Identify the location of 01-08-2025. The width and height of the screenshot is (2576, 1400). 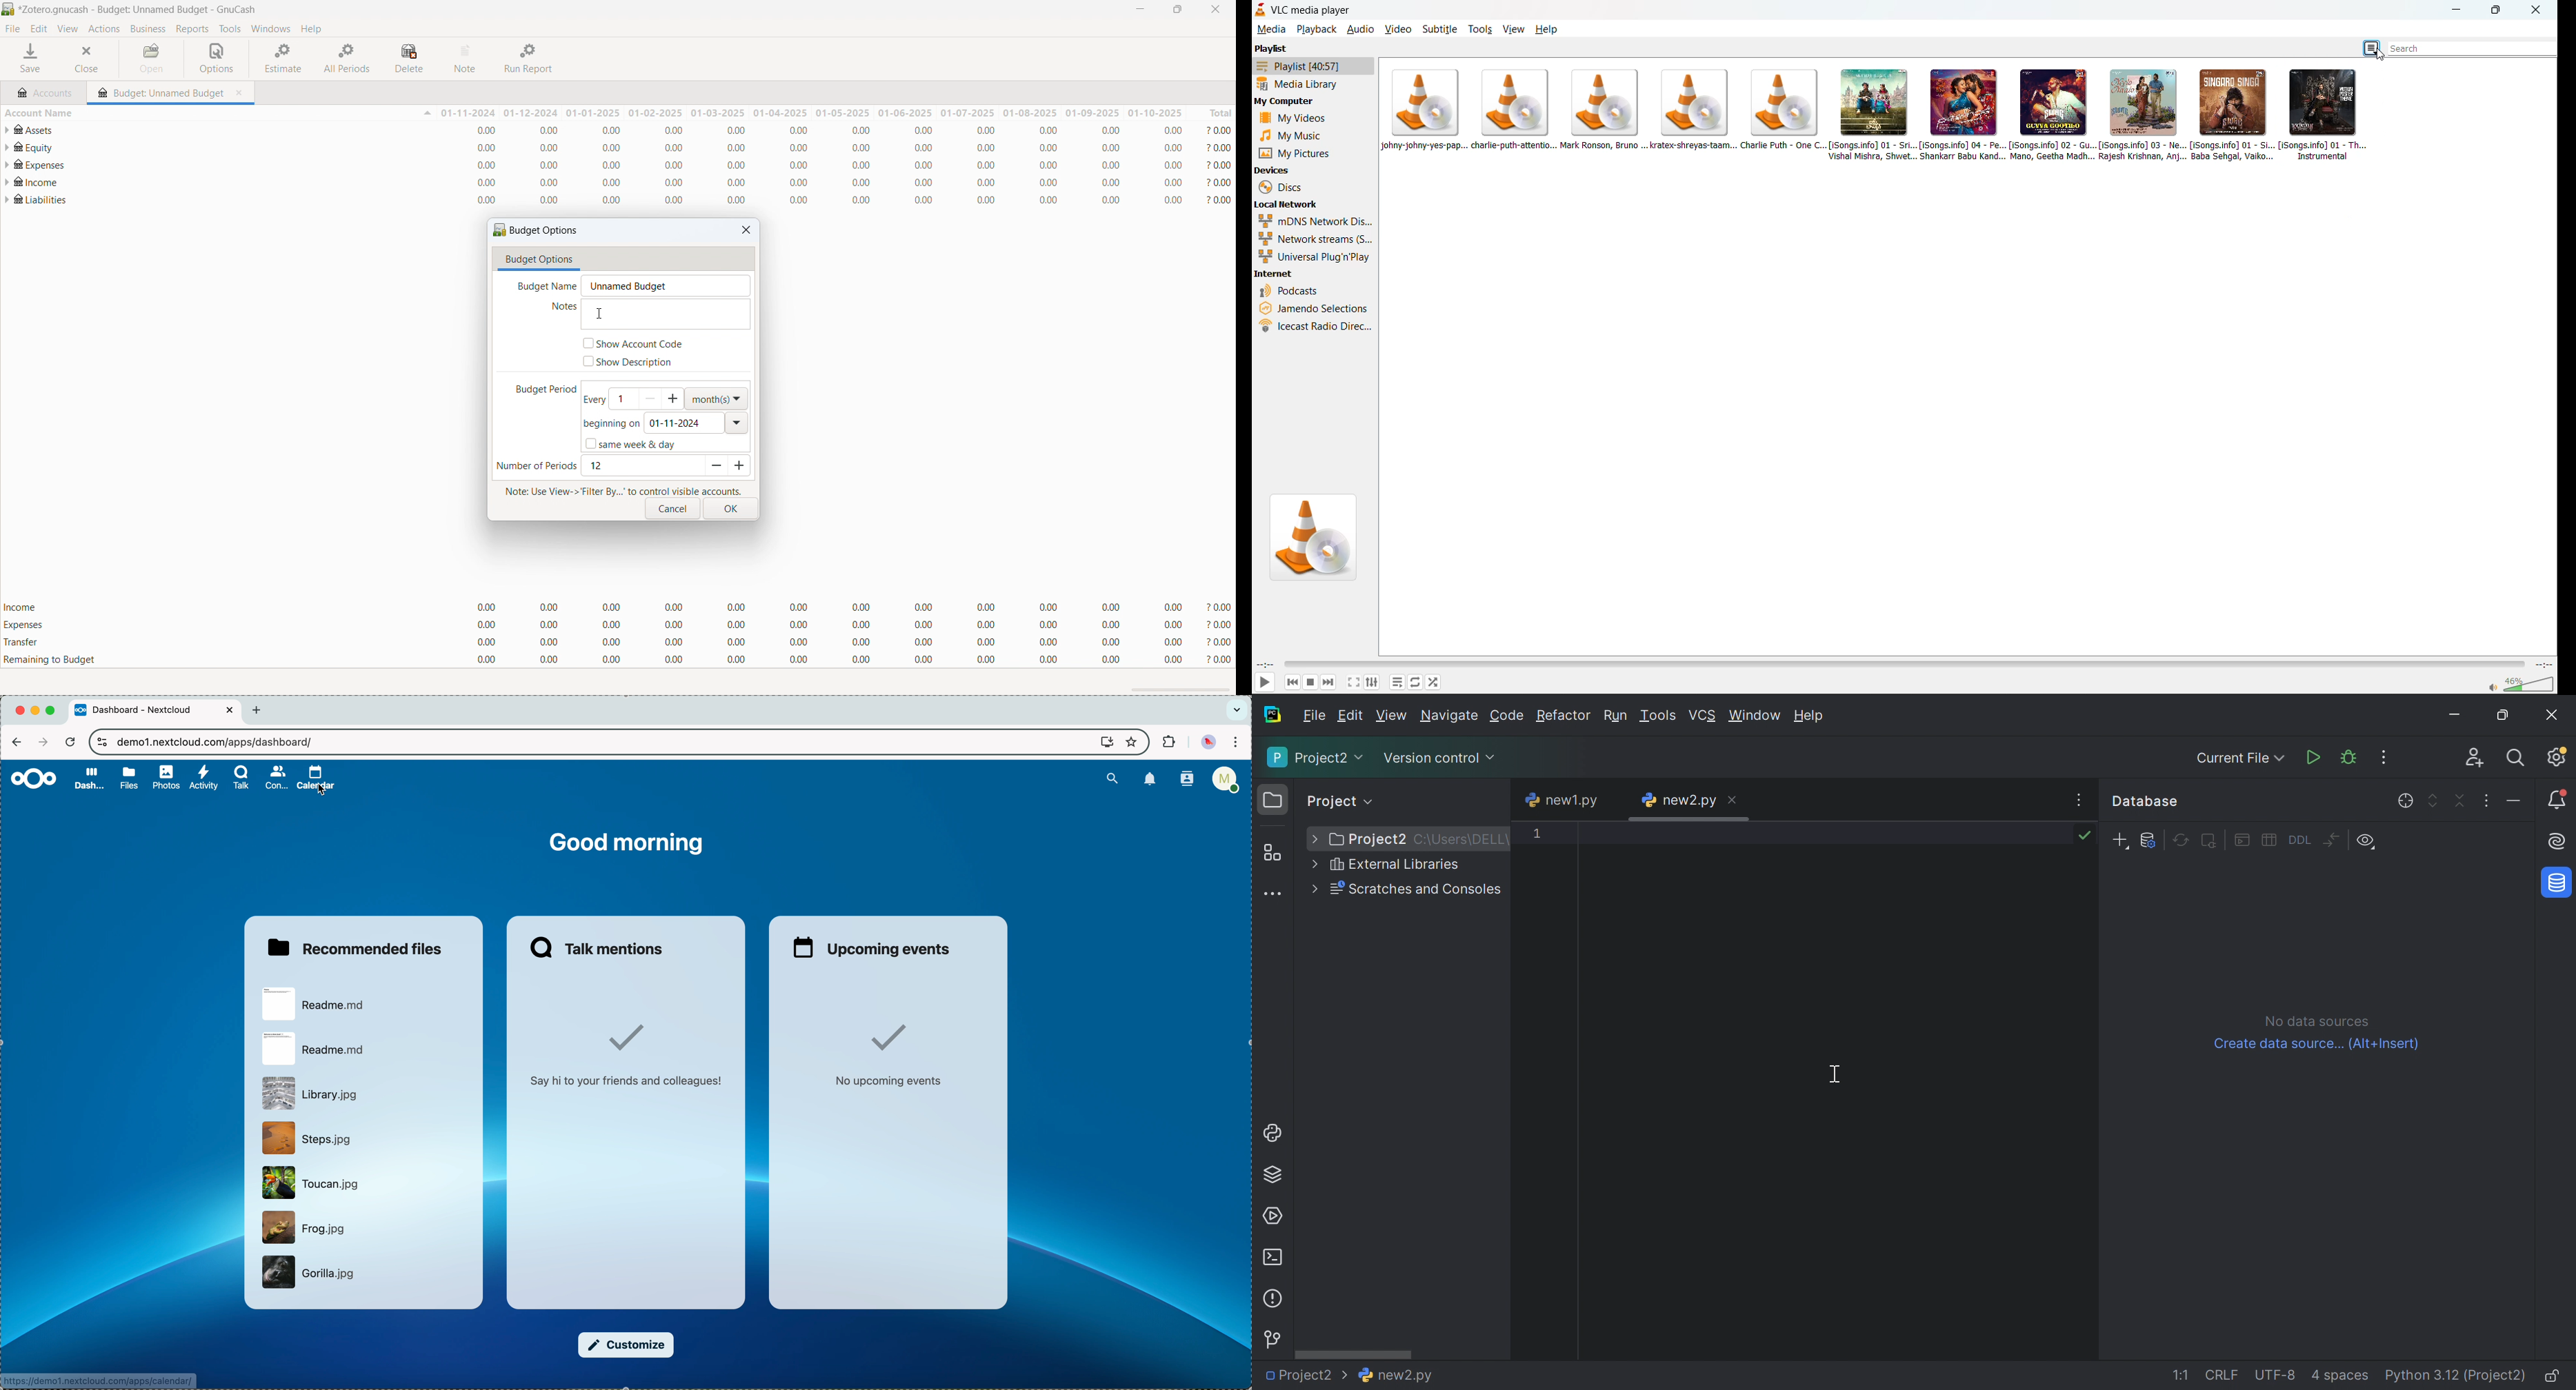
(1031, 113).